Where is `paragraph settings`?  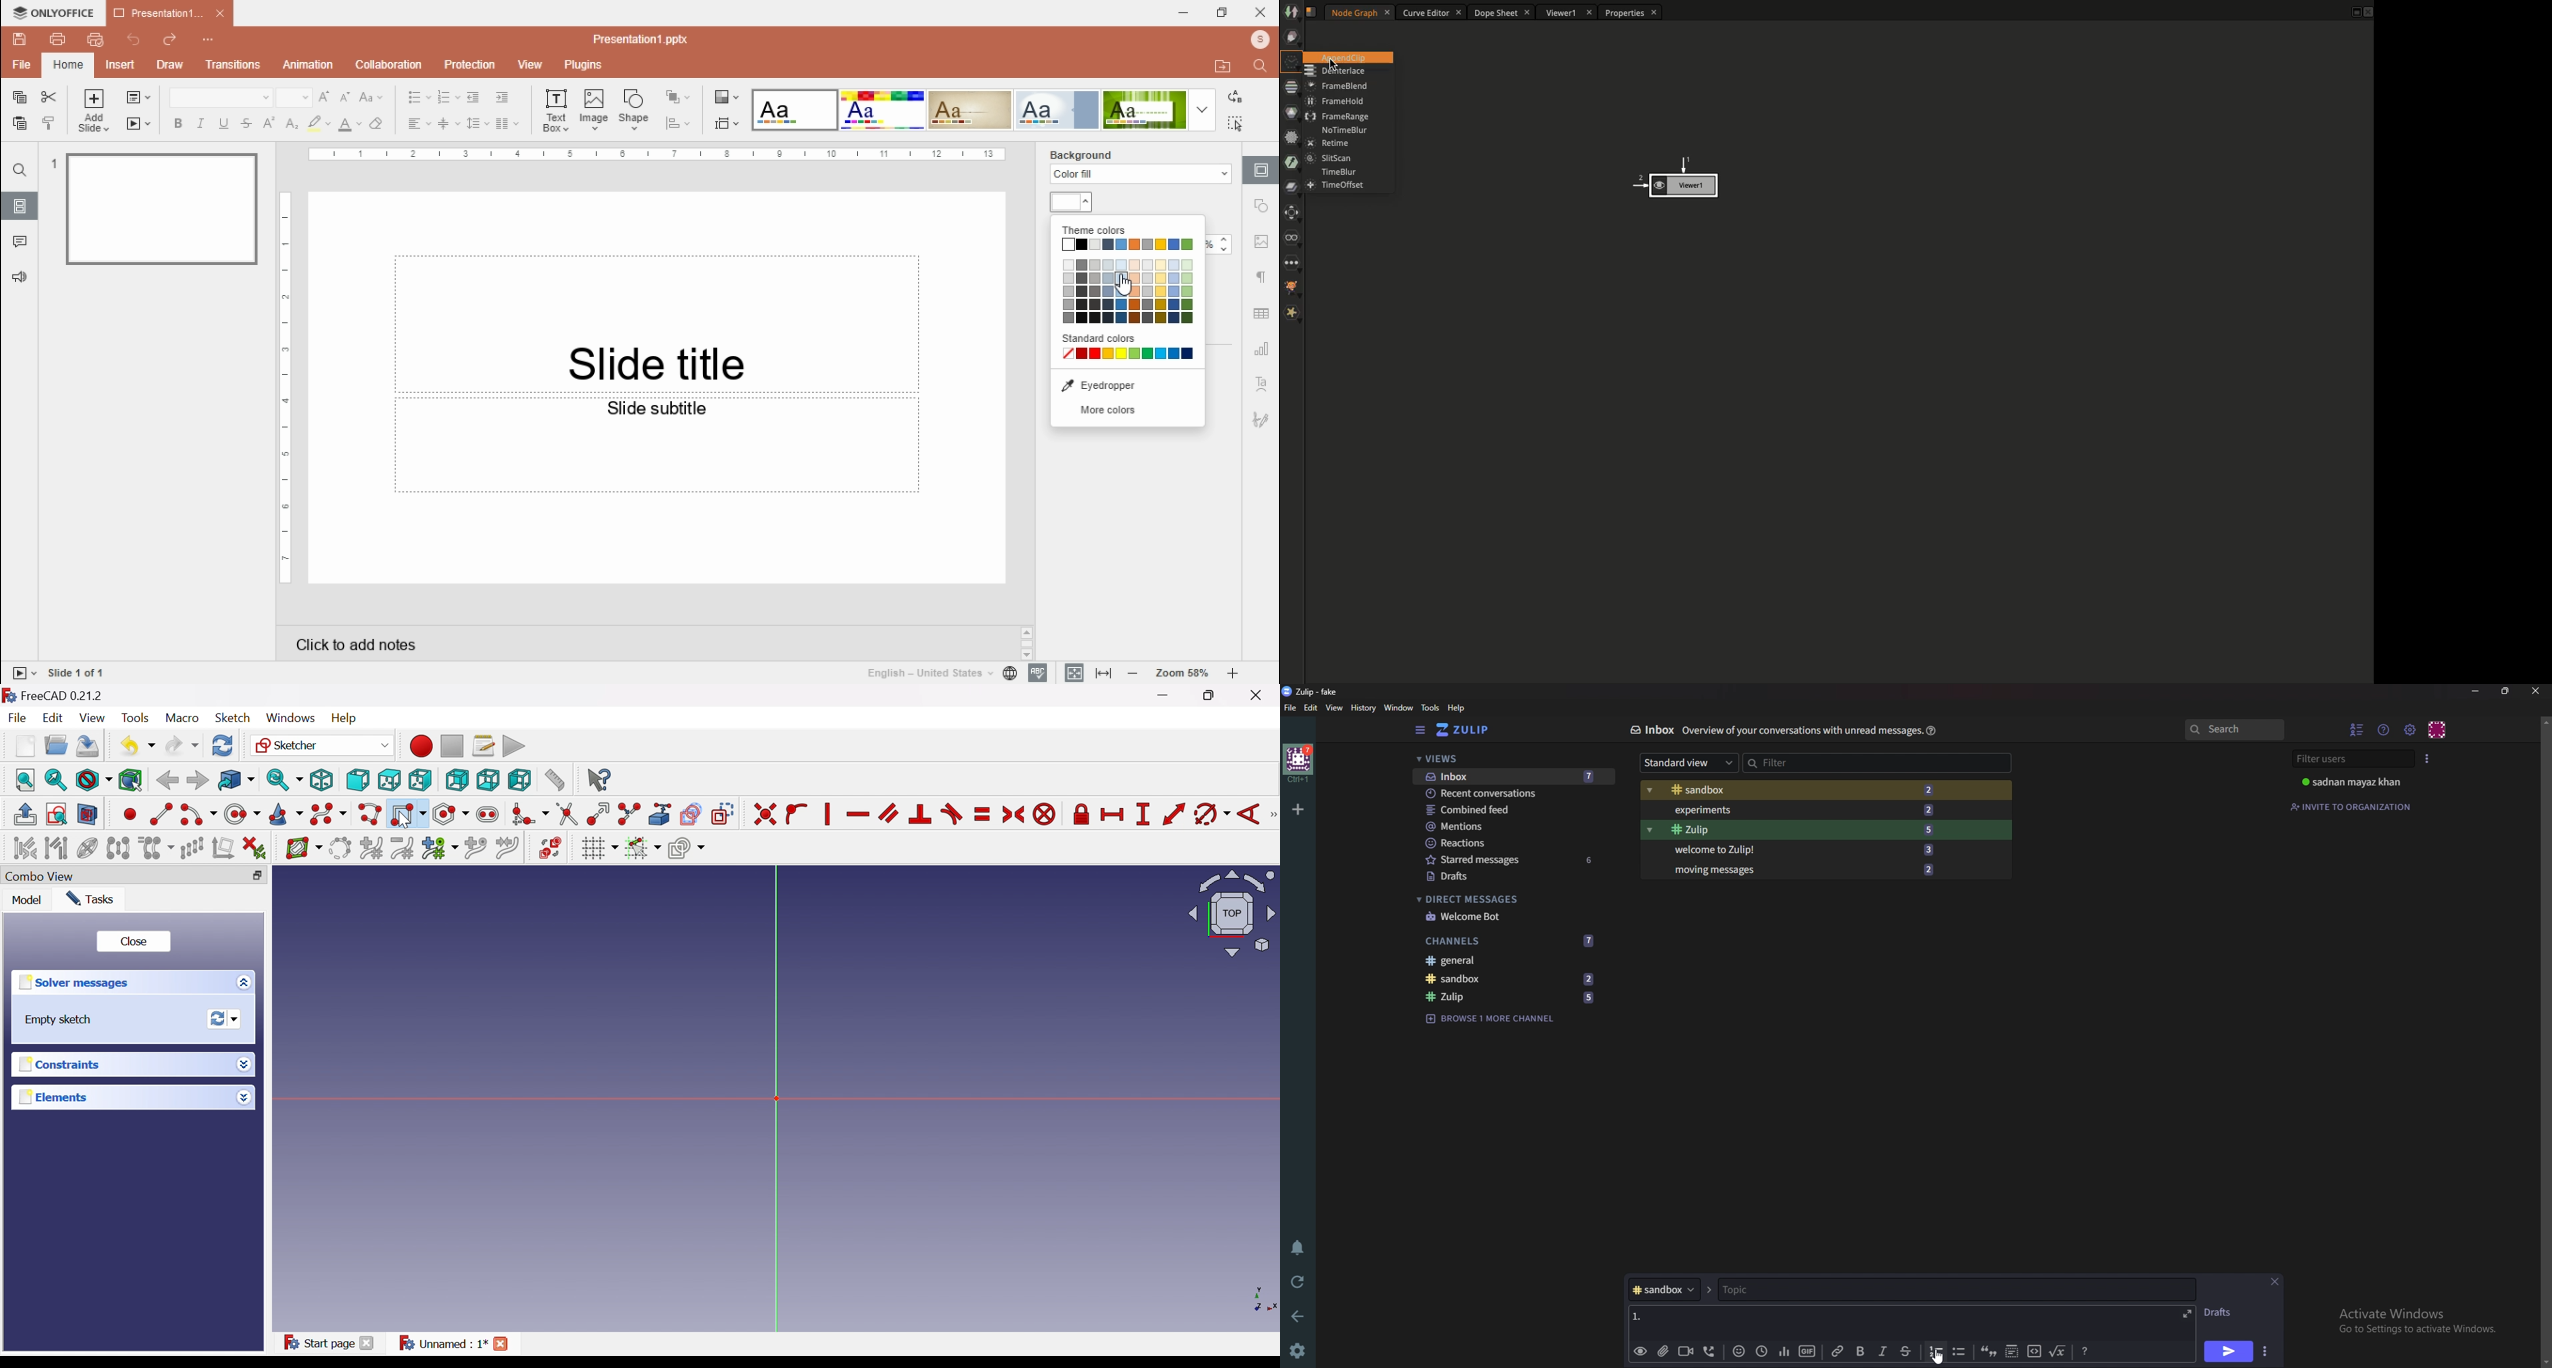
paragraph settings is located at coordinates (1263, 276).